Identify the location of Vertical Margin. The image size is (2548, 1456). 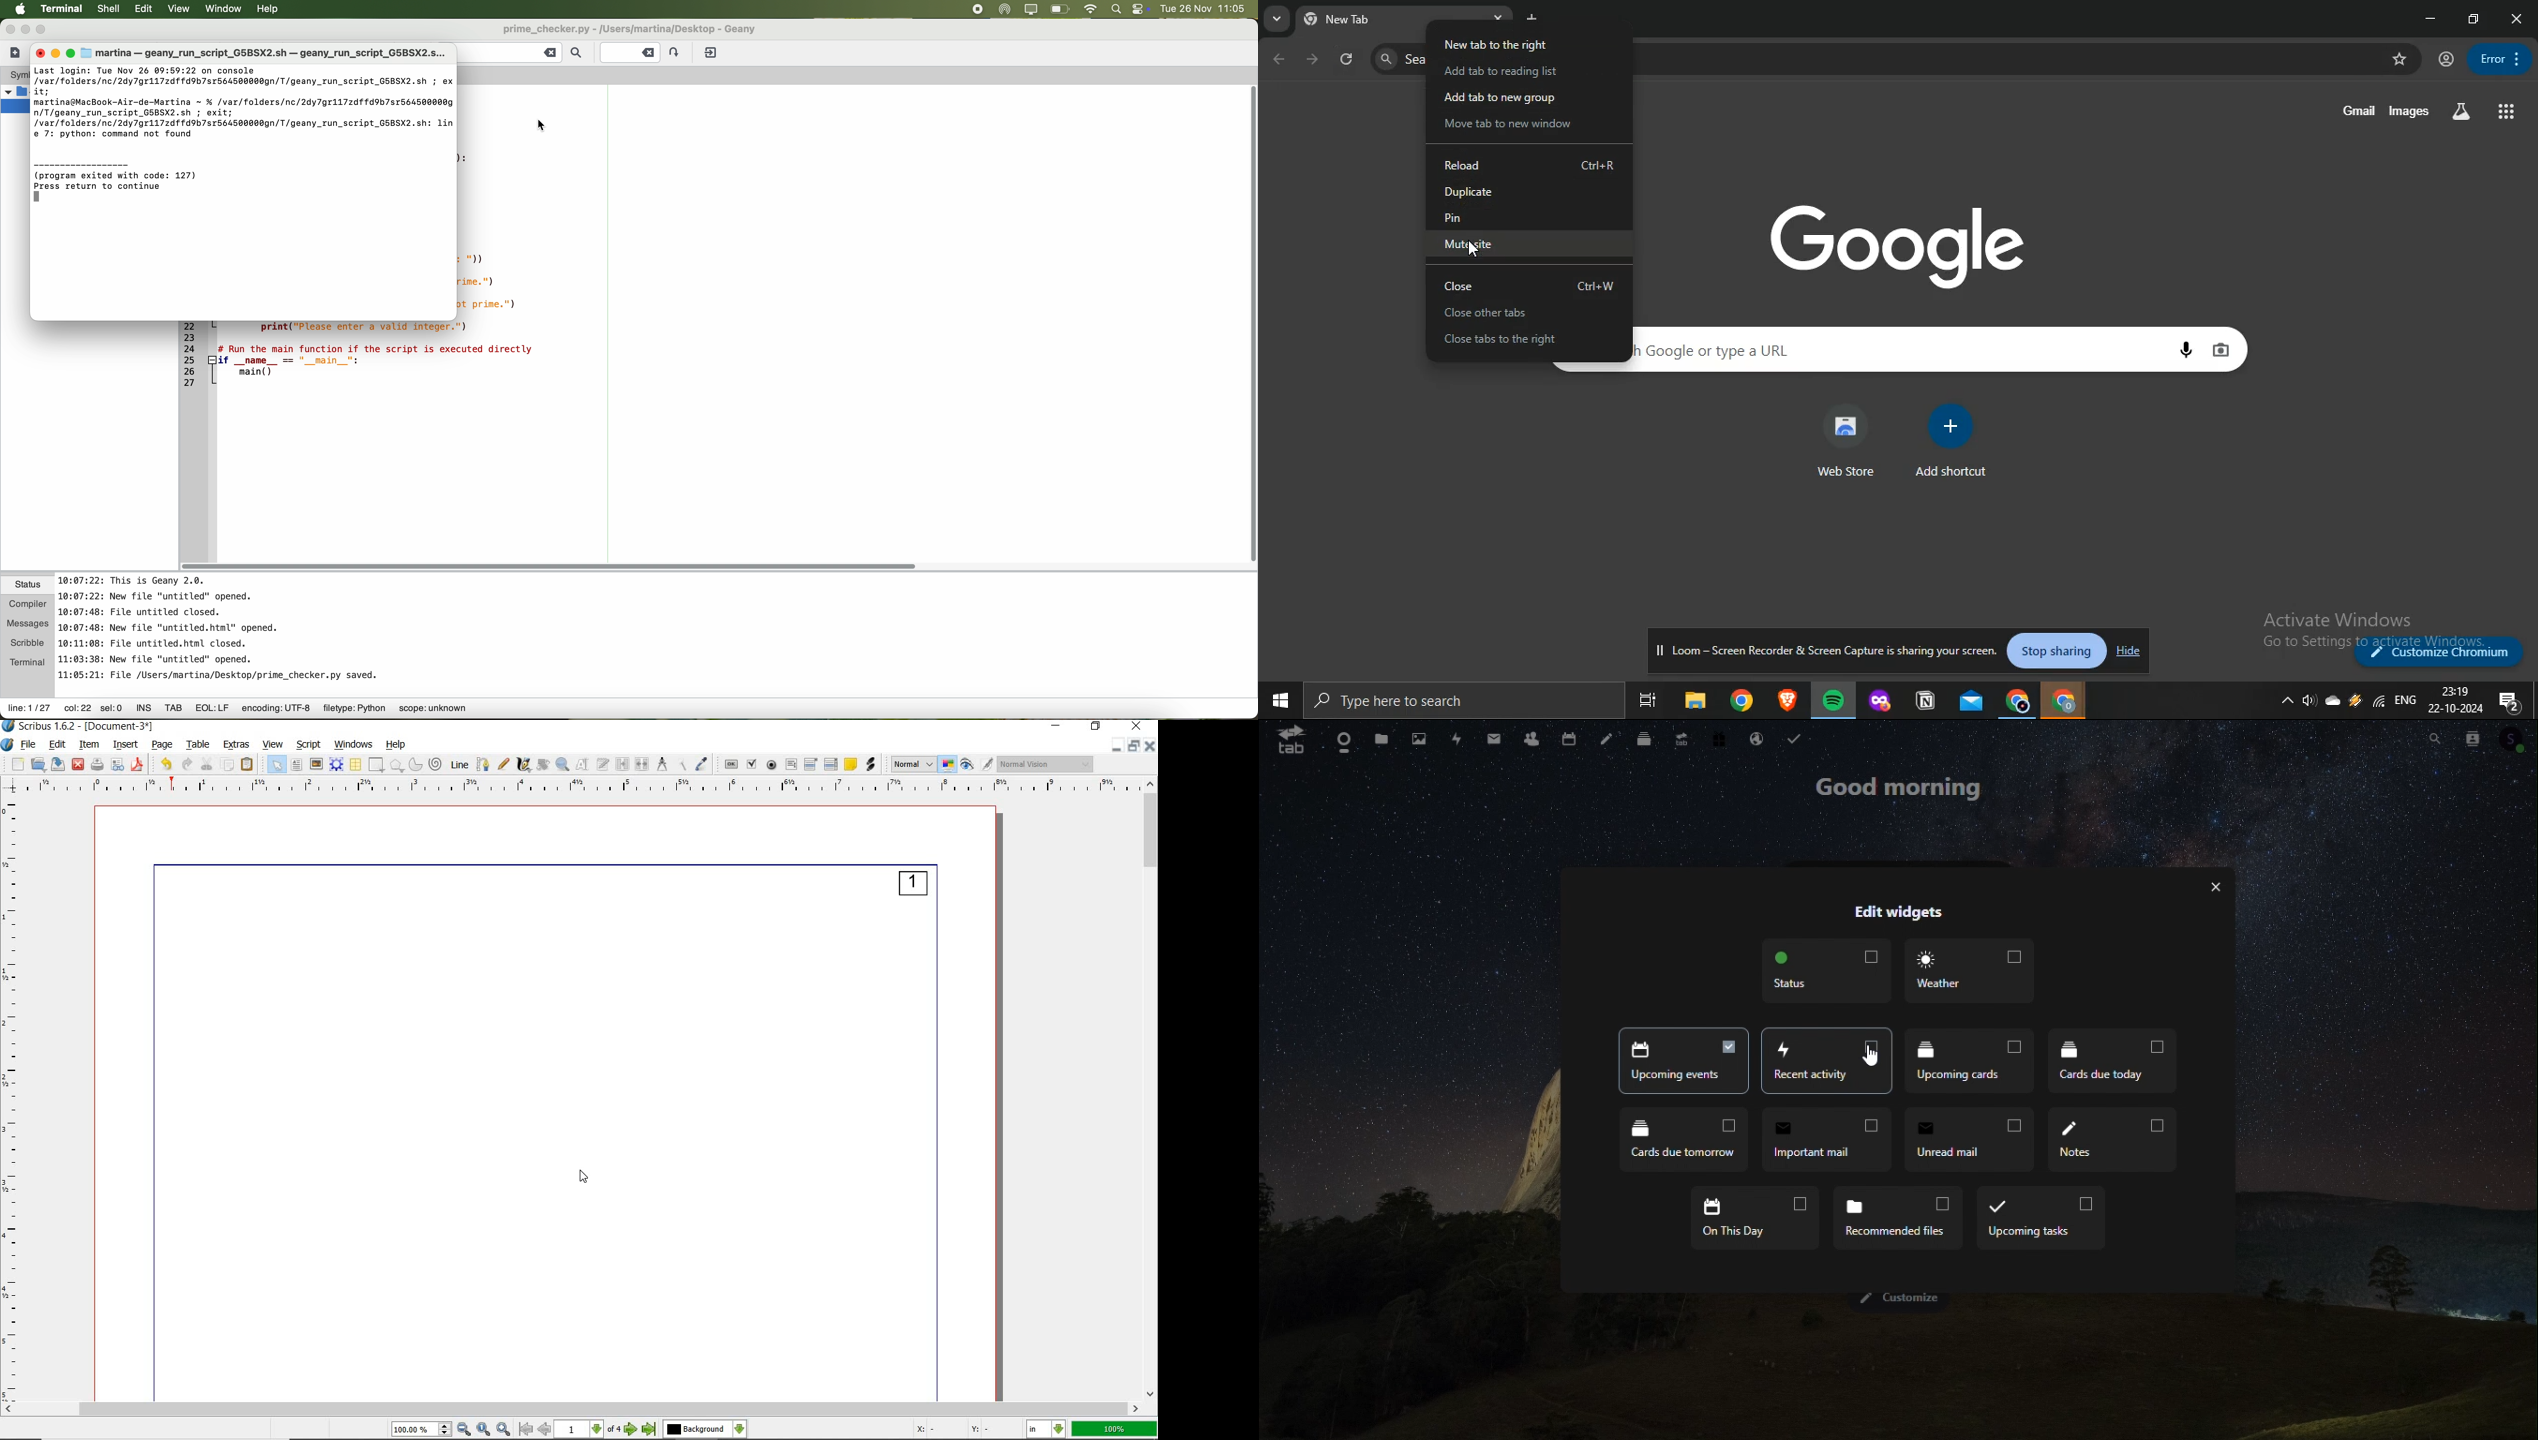
(15, 1099).